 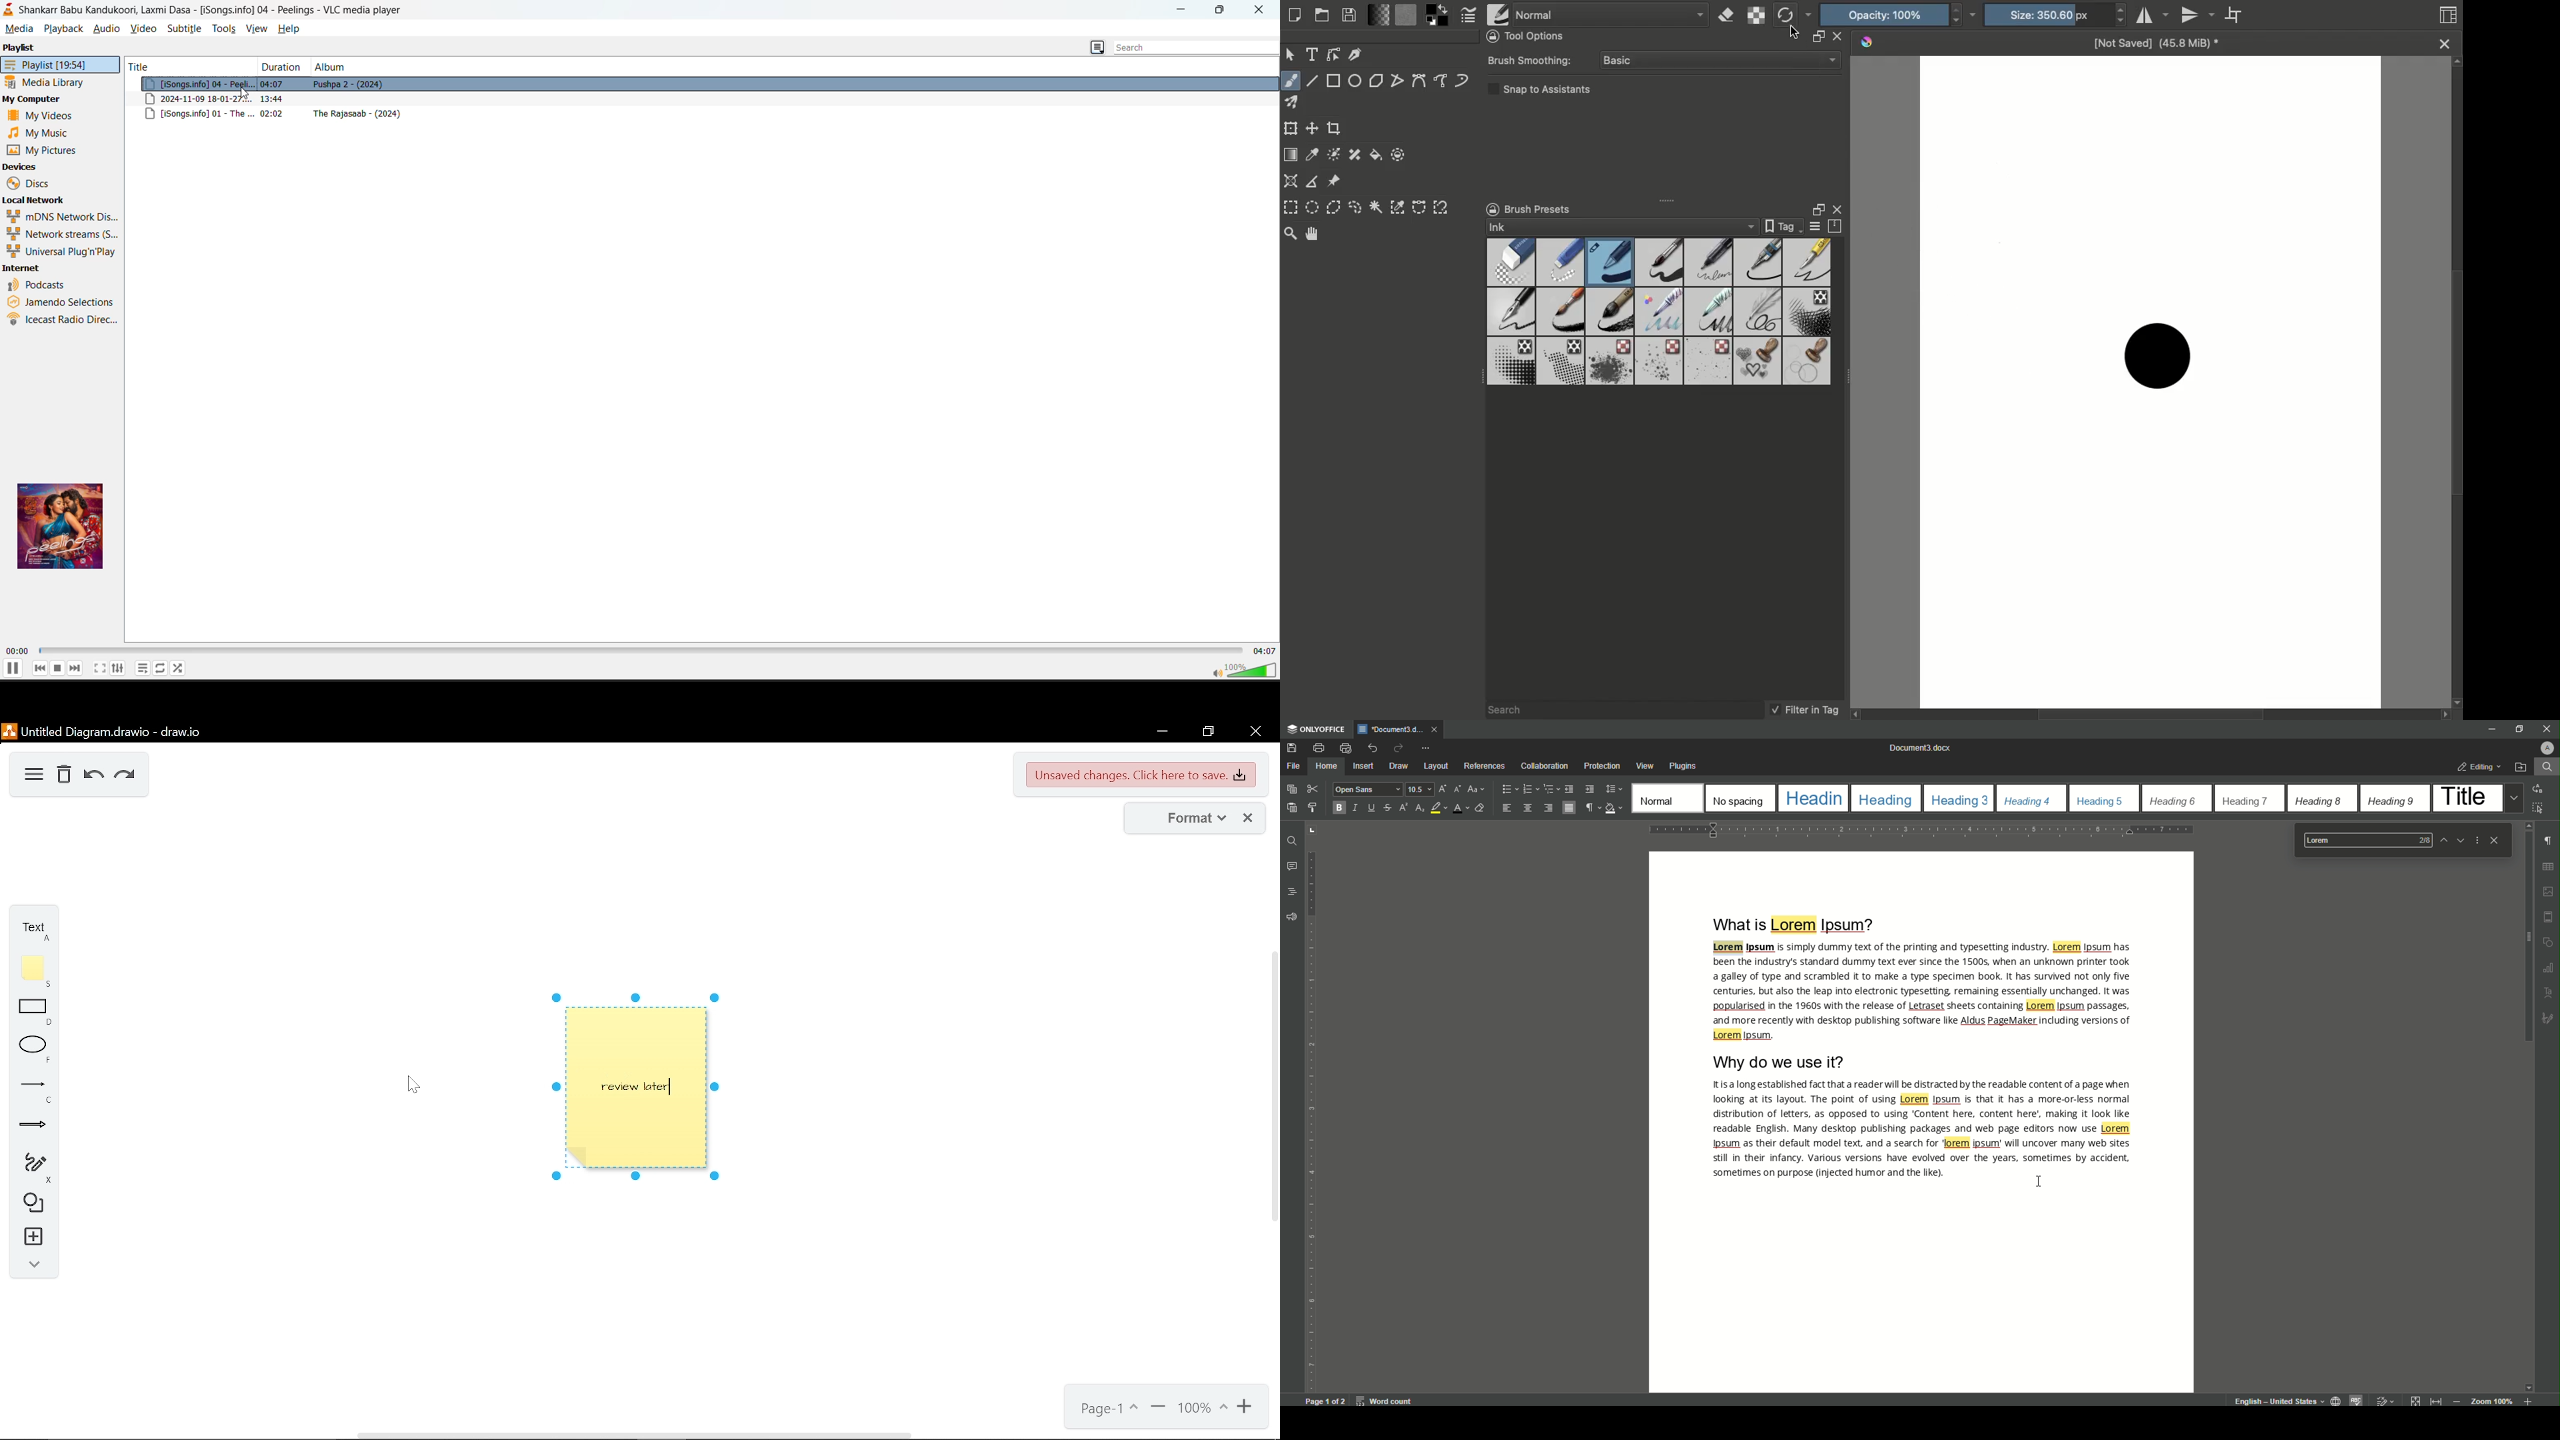 What do you see at coordinates (60, 216) in the screenshot?
I see `dns network` at bounding box center [60, 216].